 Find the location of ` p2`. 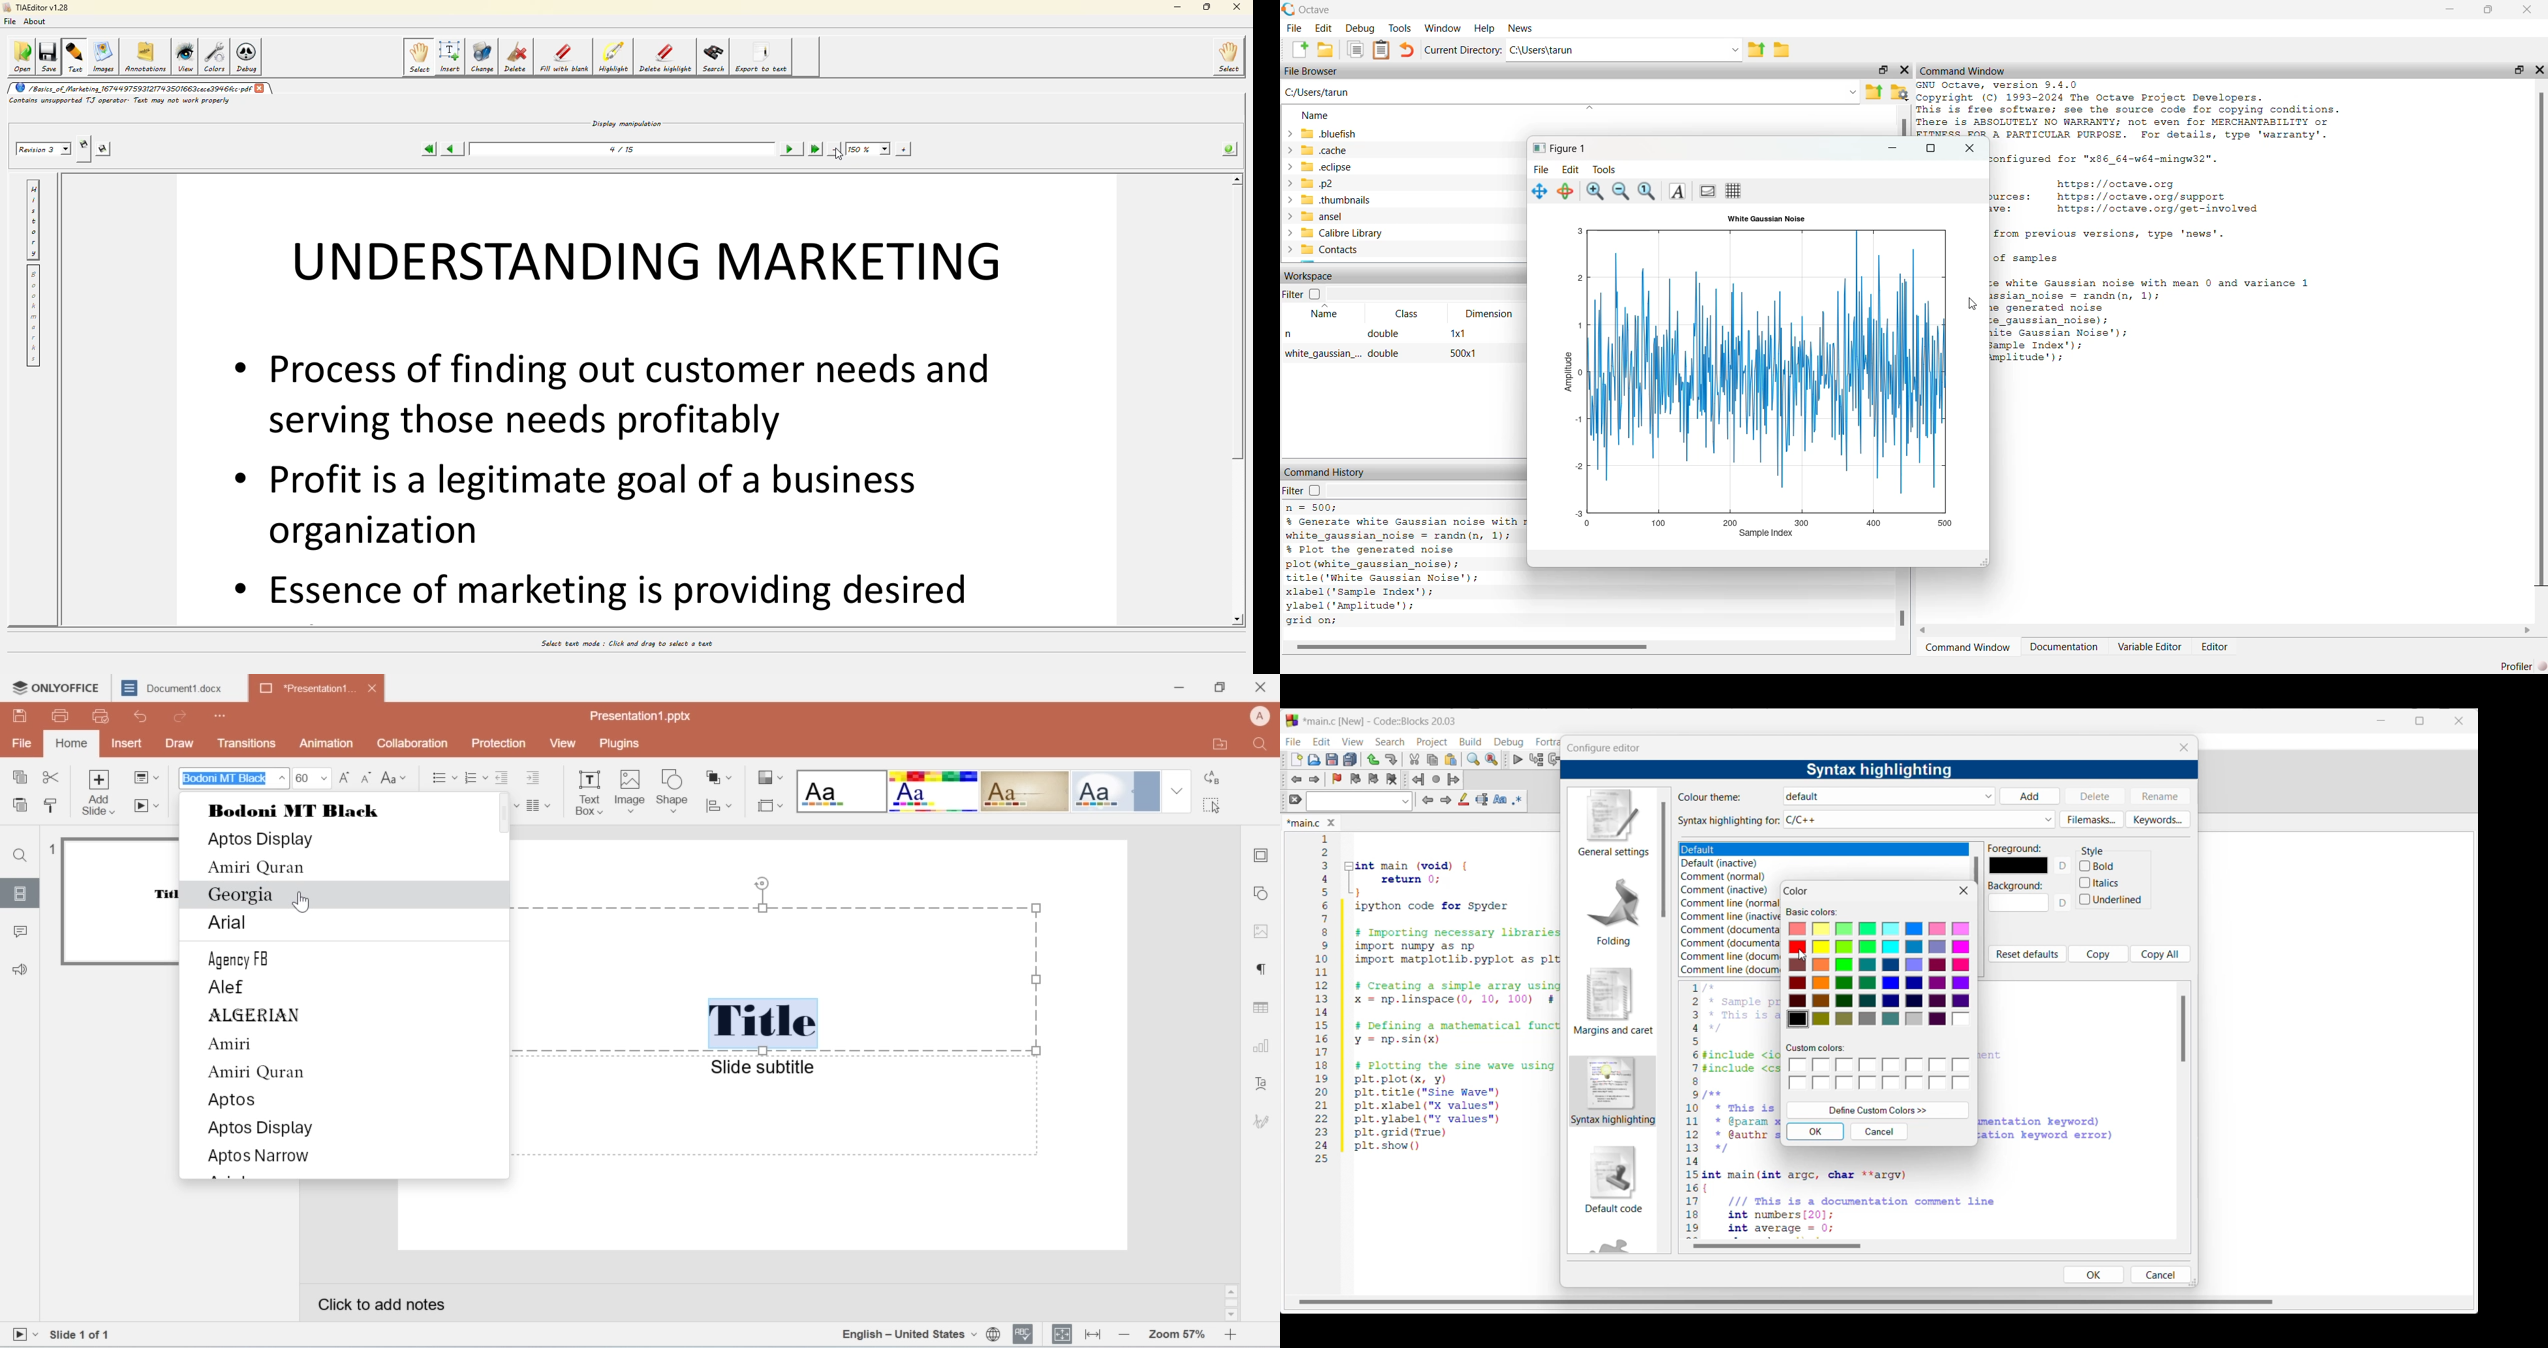

 p2 is located at coordinates (1319, 184).